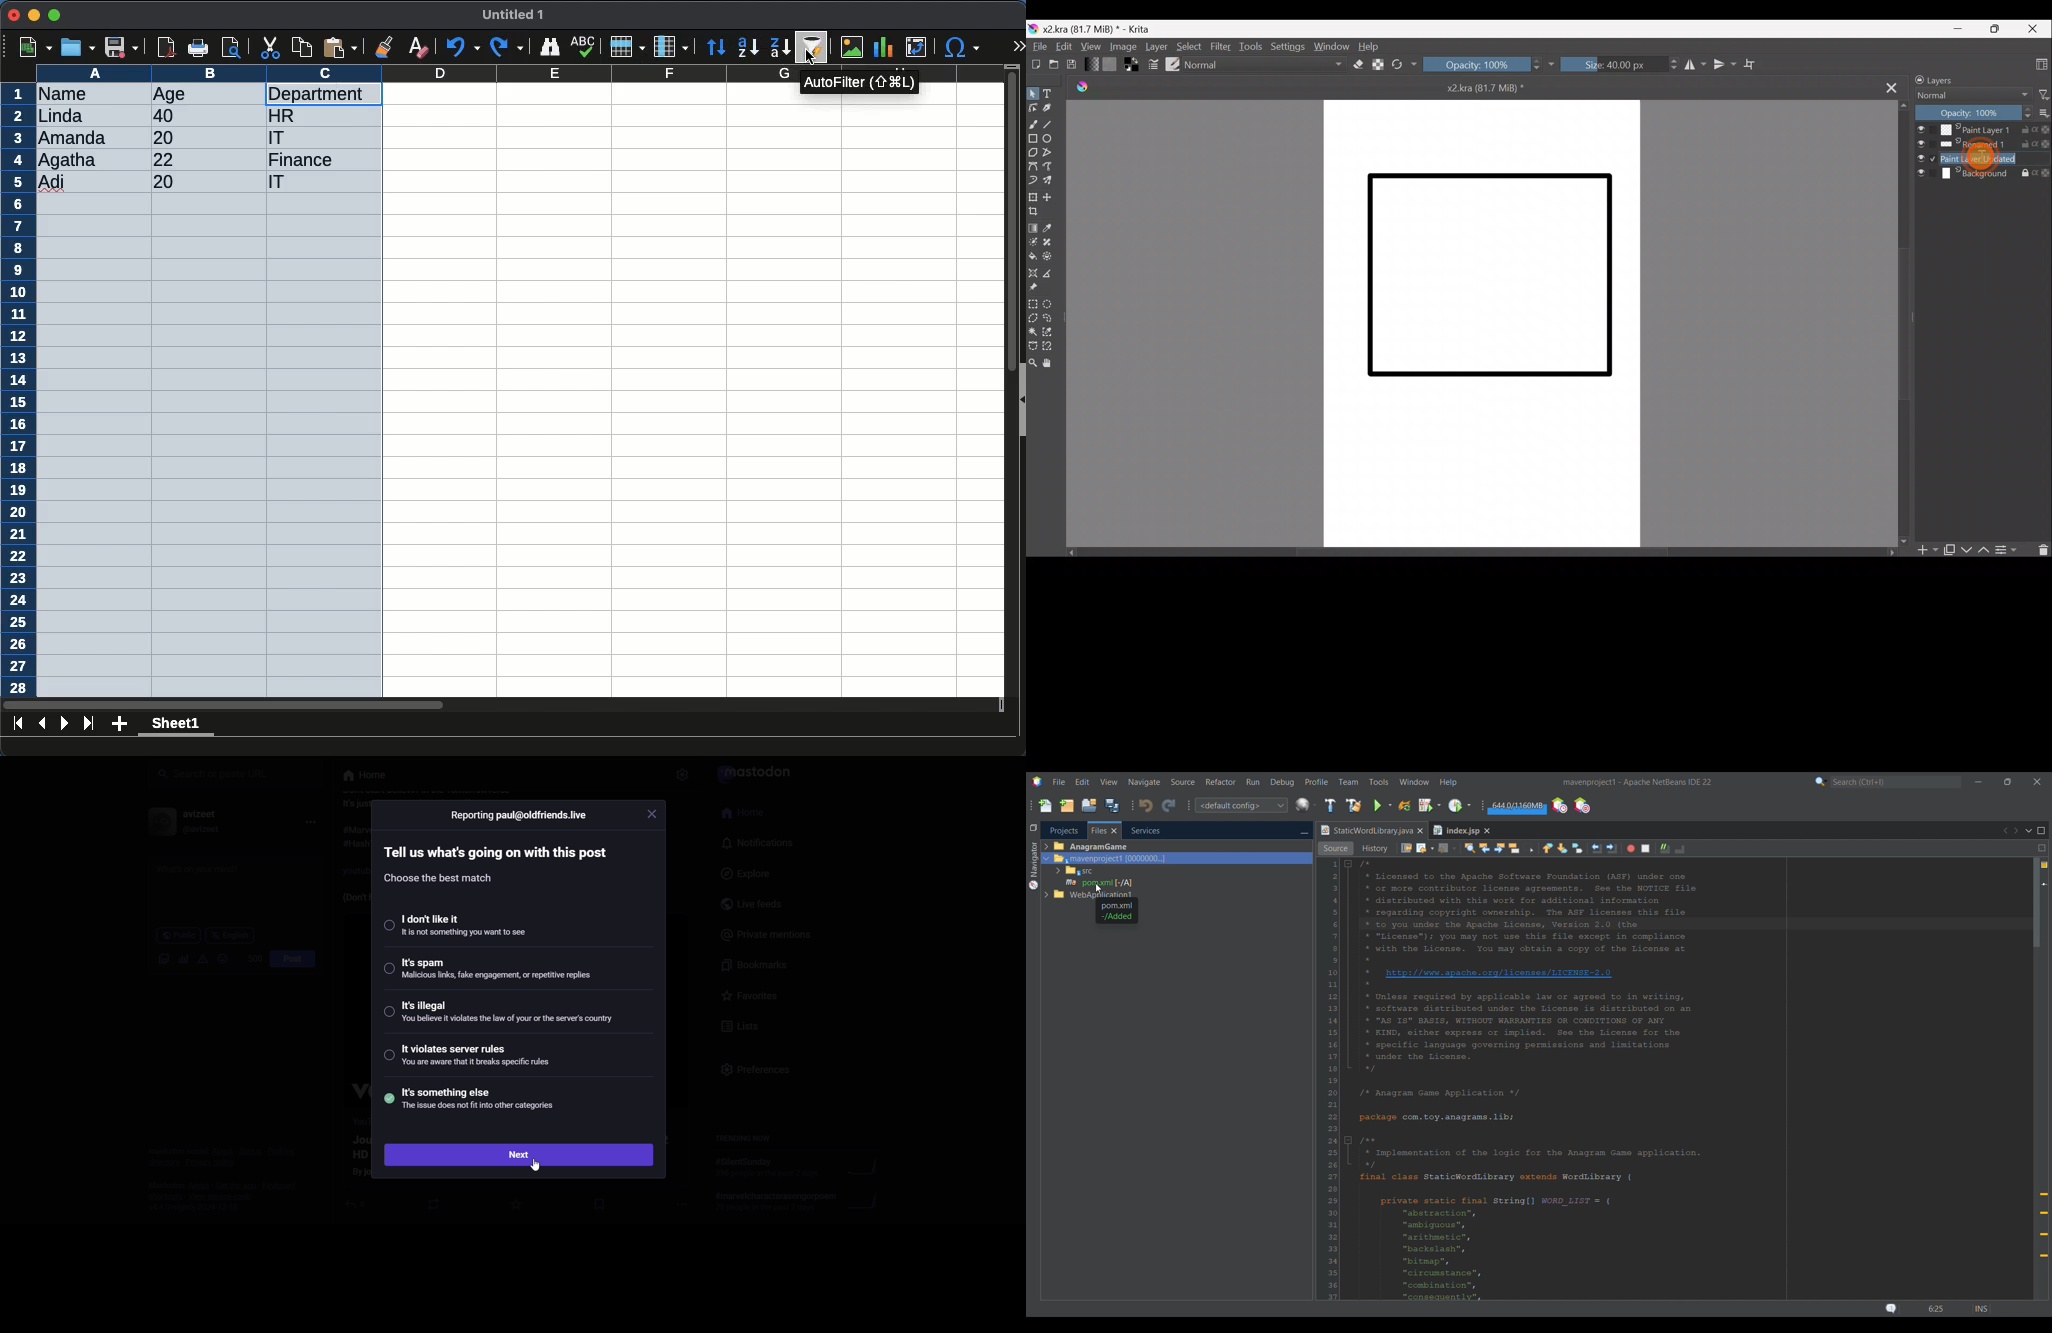  I want to click on Size: 40.00px, so click(1618, 64).